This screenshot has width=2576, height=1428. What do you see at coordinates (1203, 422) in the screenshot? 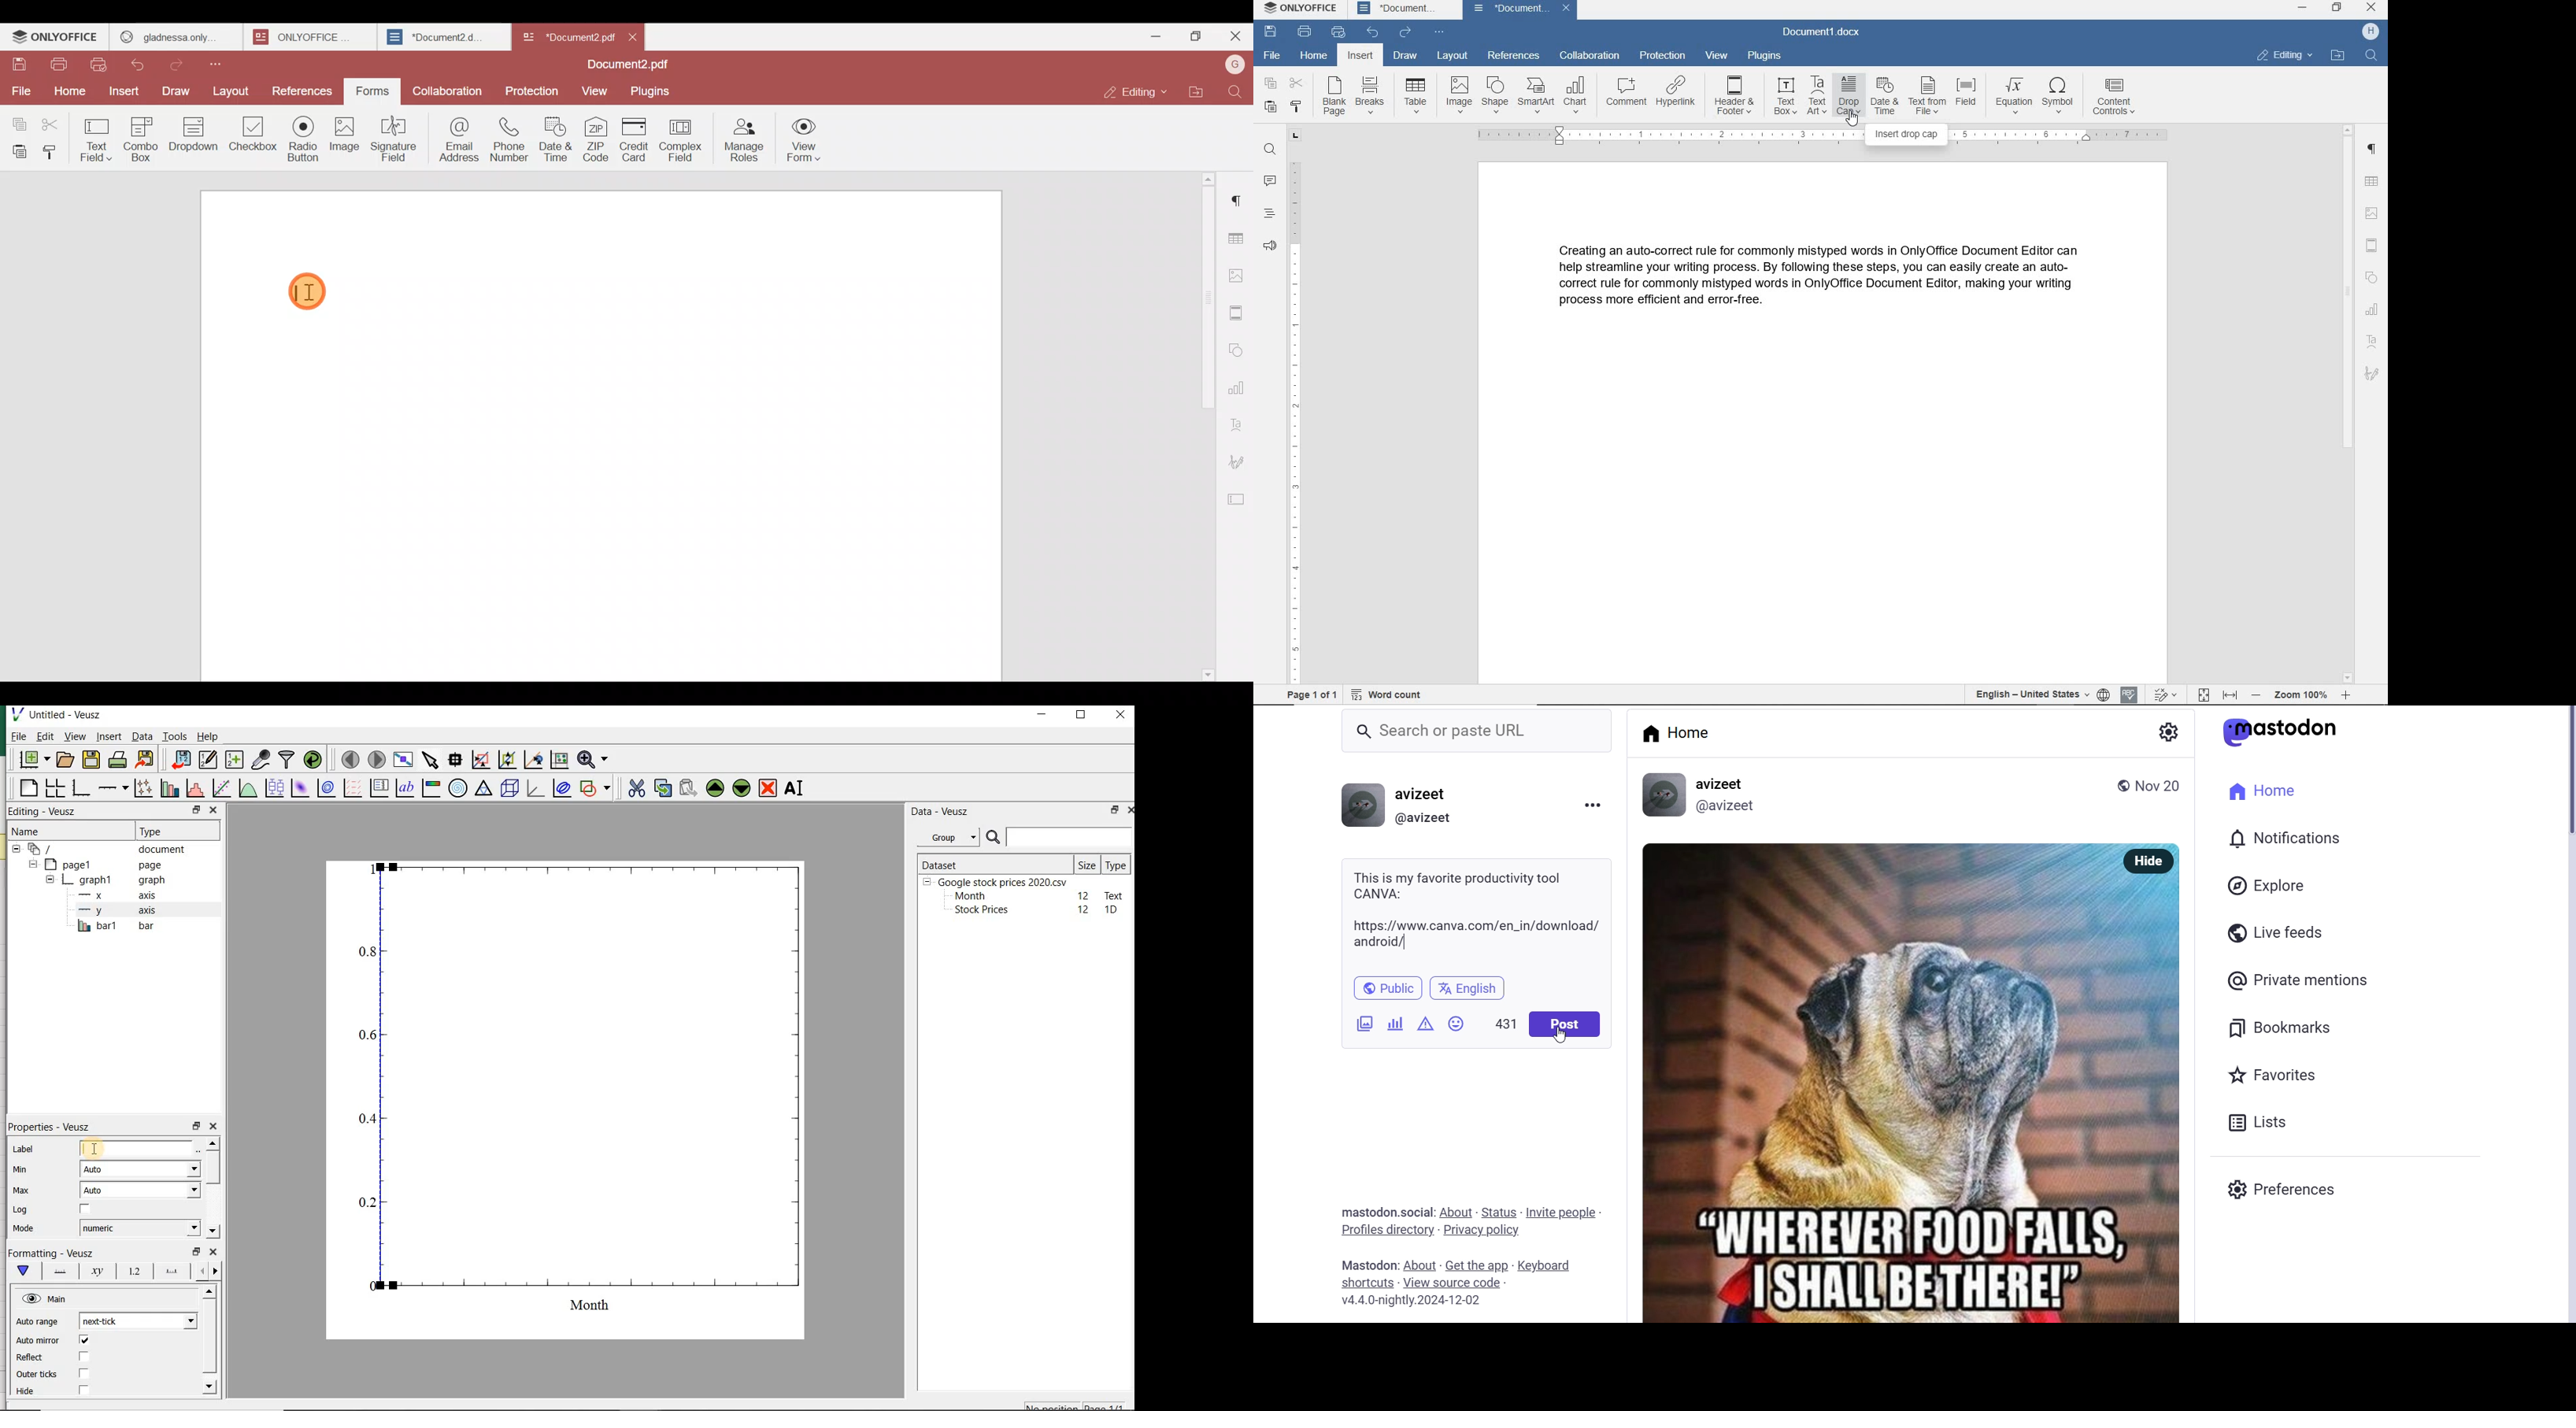
I see `Scroll bar` at bounding box center [1203, 422].